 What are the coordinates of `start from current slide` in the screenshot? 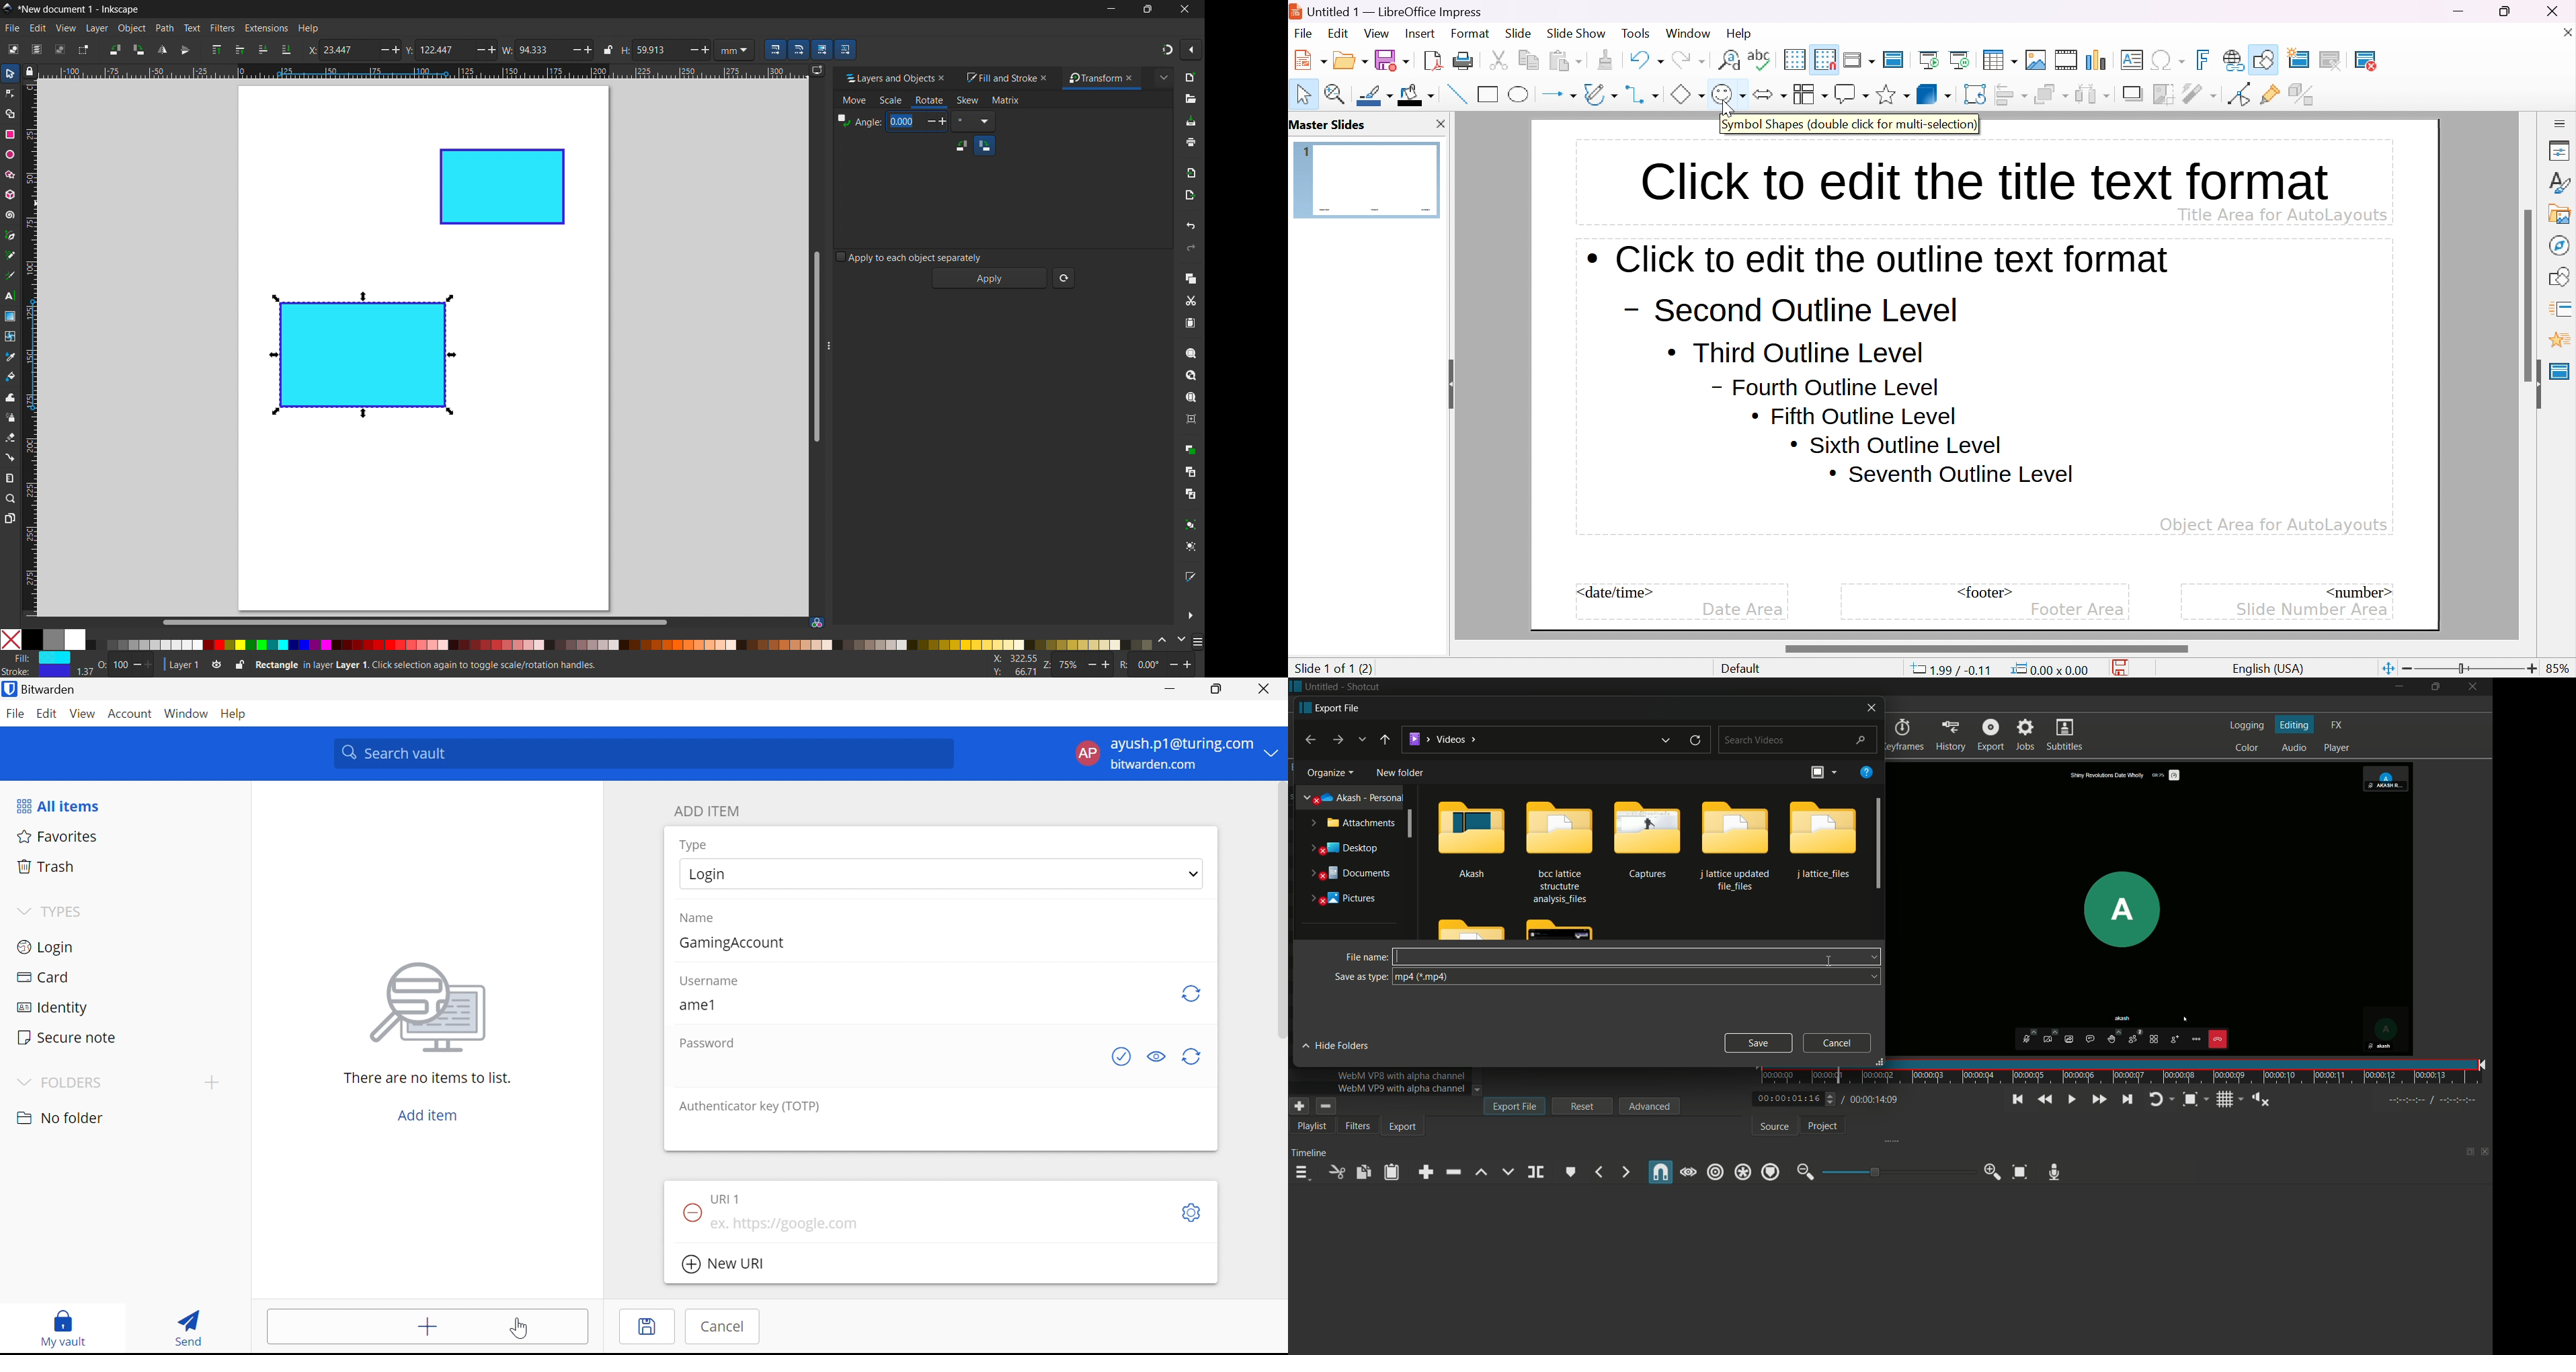 It's located at (1963, 59).